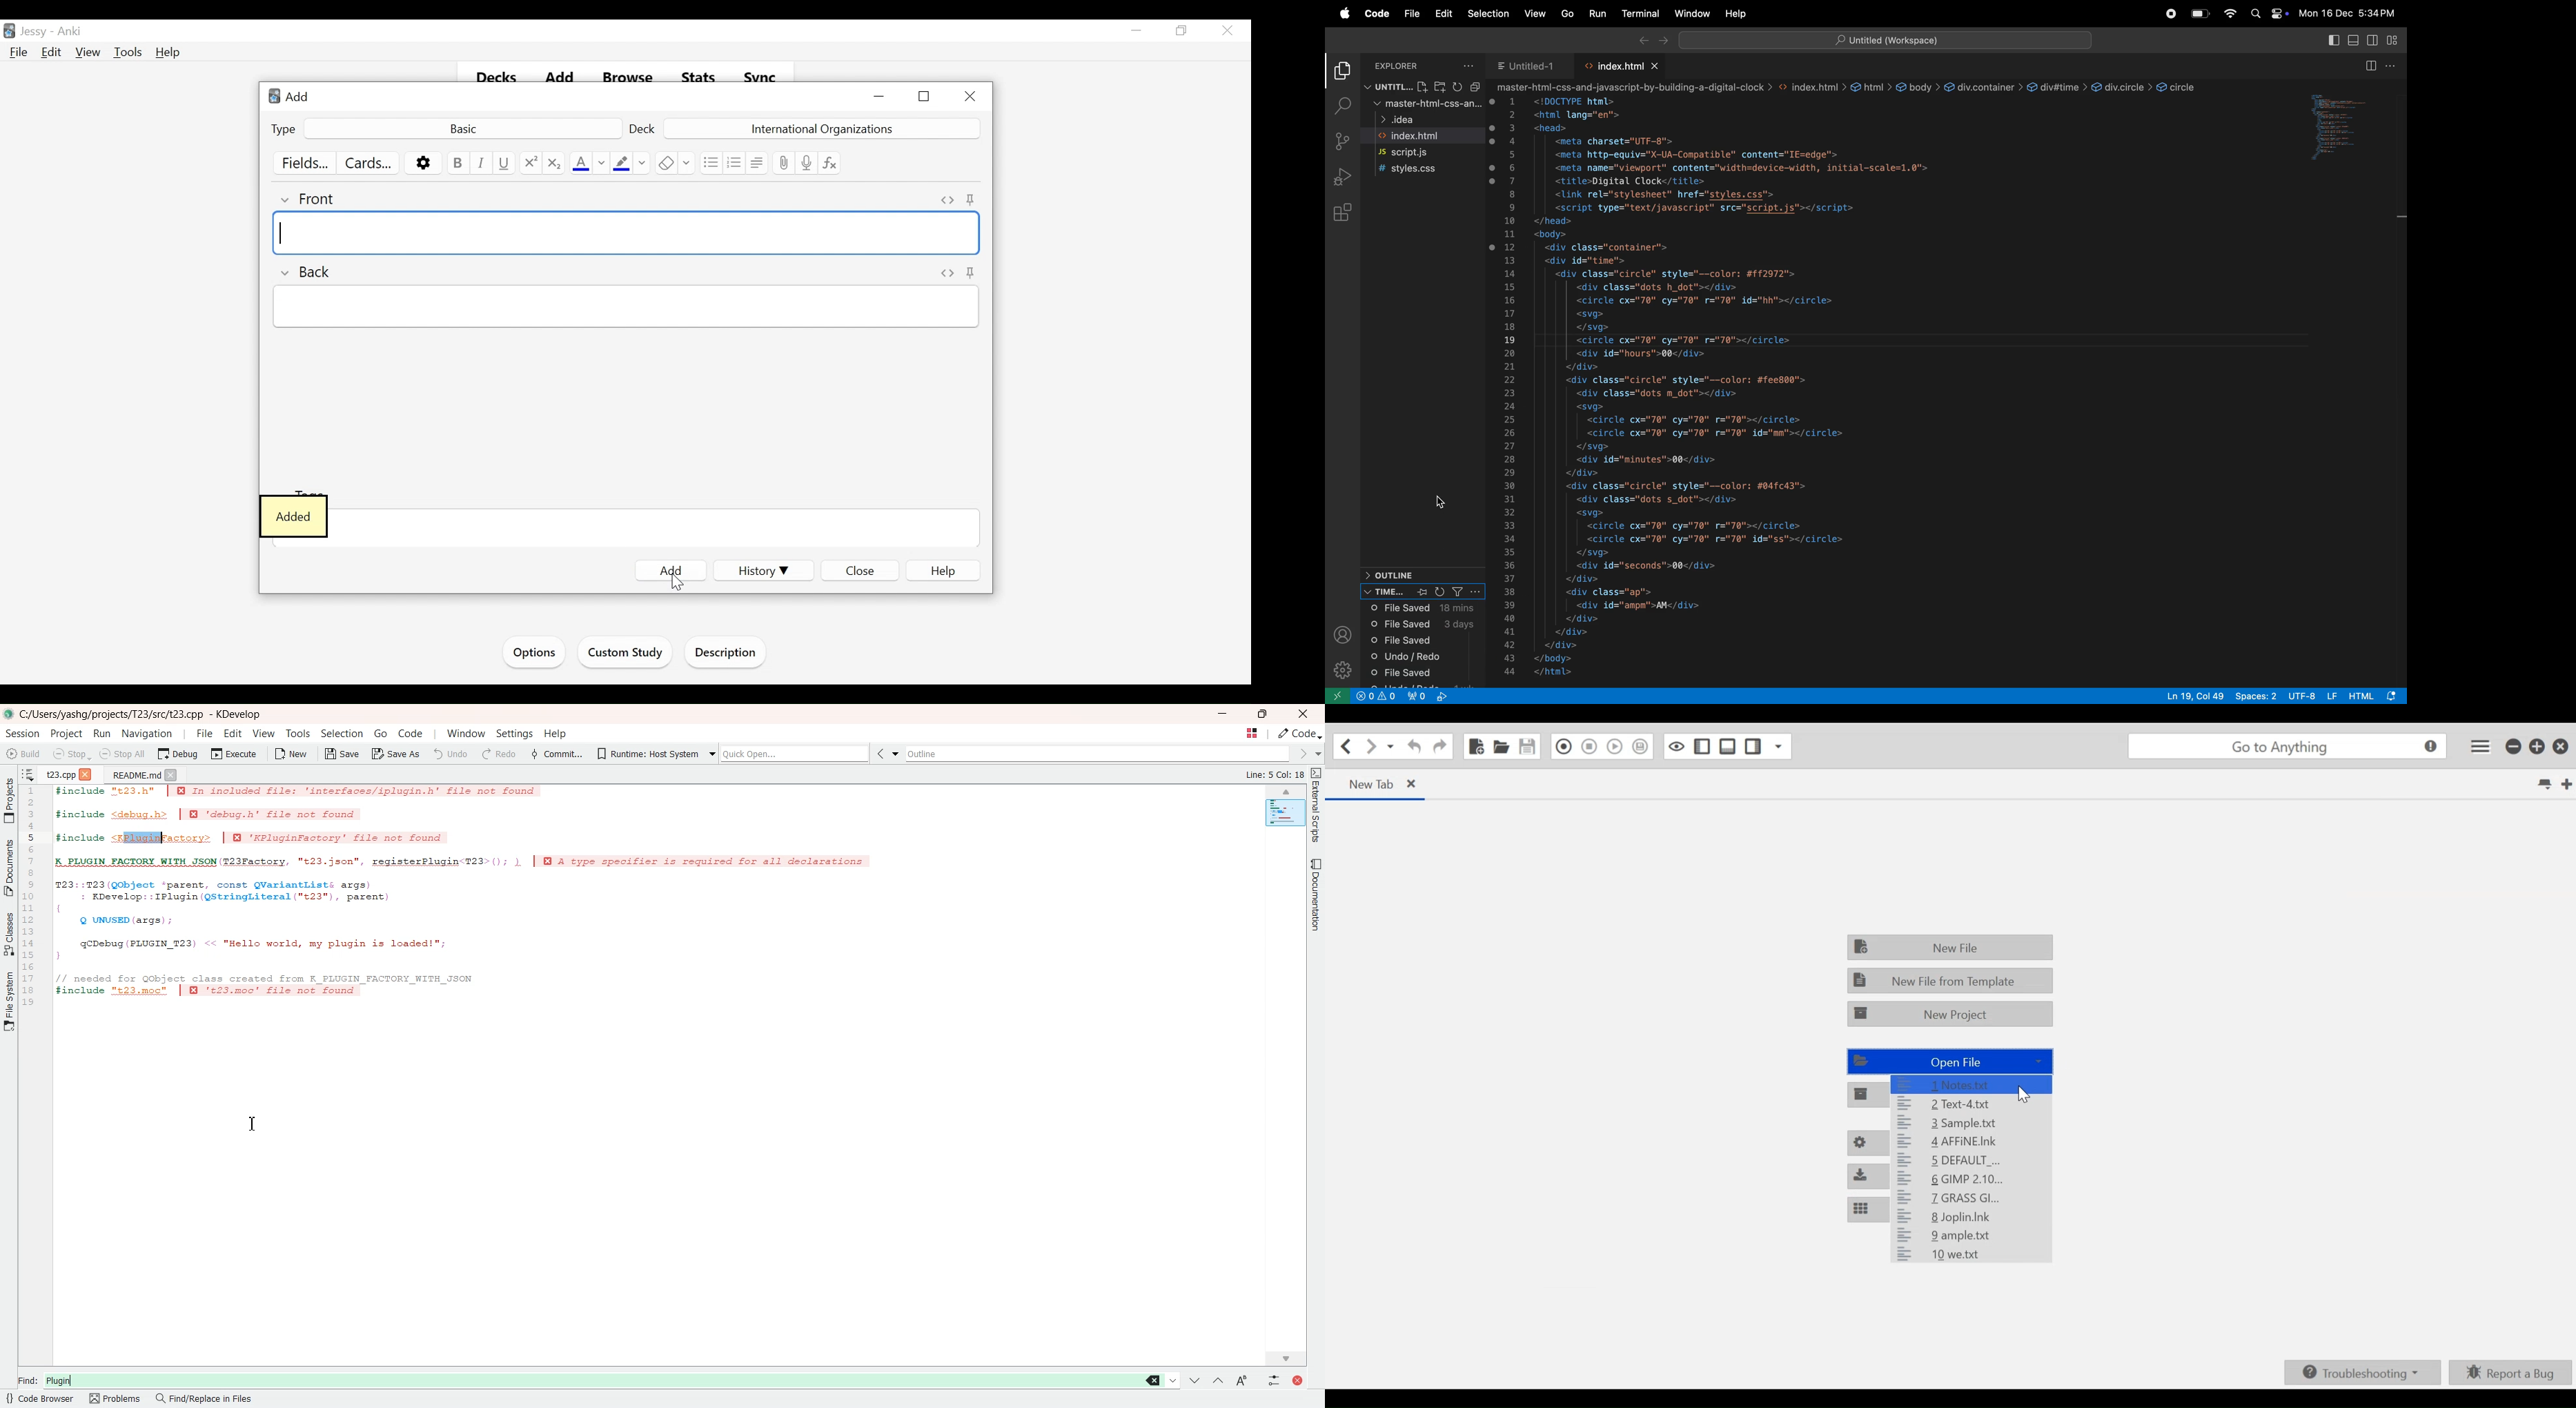 Image resolution: width=2576 pixels, height=1428 pixels. I want to click on Save Macro to toolbox as Superscript, so click(1640, 747).